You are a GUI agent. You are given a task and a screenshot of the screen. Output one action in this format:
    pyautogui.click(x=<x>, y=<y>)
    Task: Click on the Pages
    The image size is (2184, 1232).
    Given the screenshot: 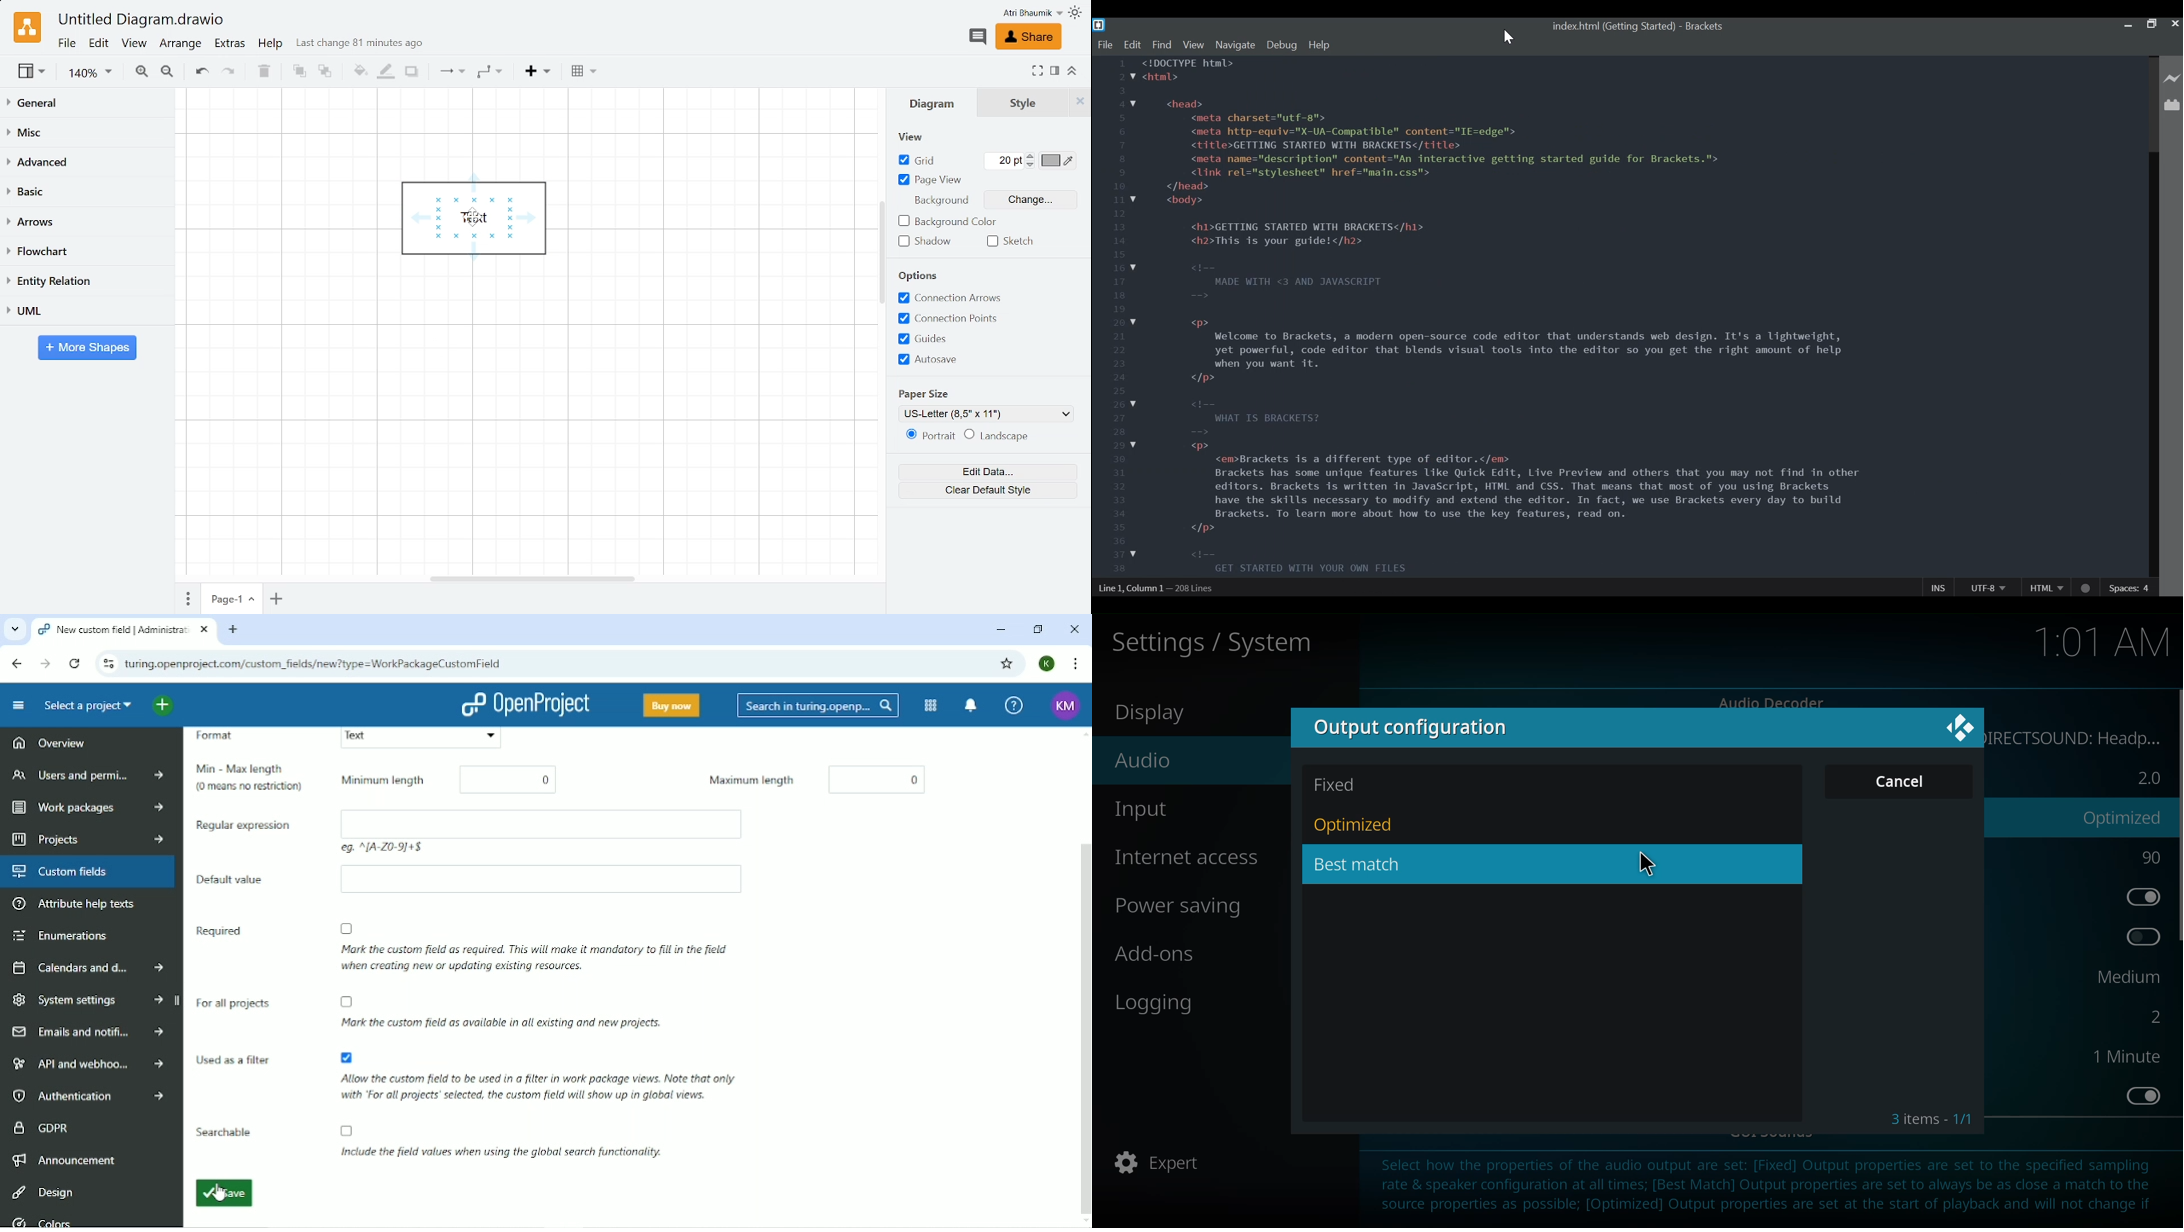 What is the action you would take?
    pyautogui.click(x=186, y=598)
    